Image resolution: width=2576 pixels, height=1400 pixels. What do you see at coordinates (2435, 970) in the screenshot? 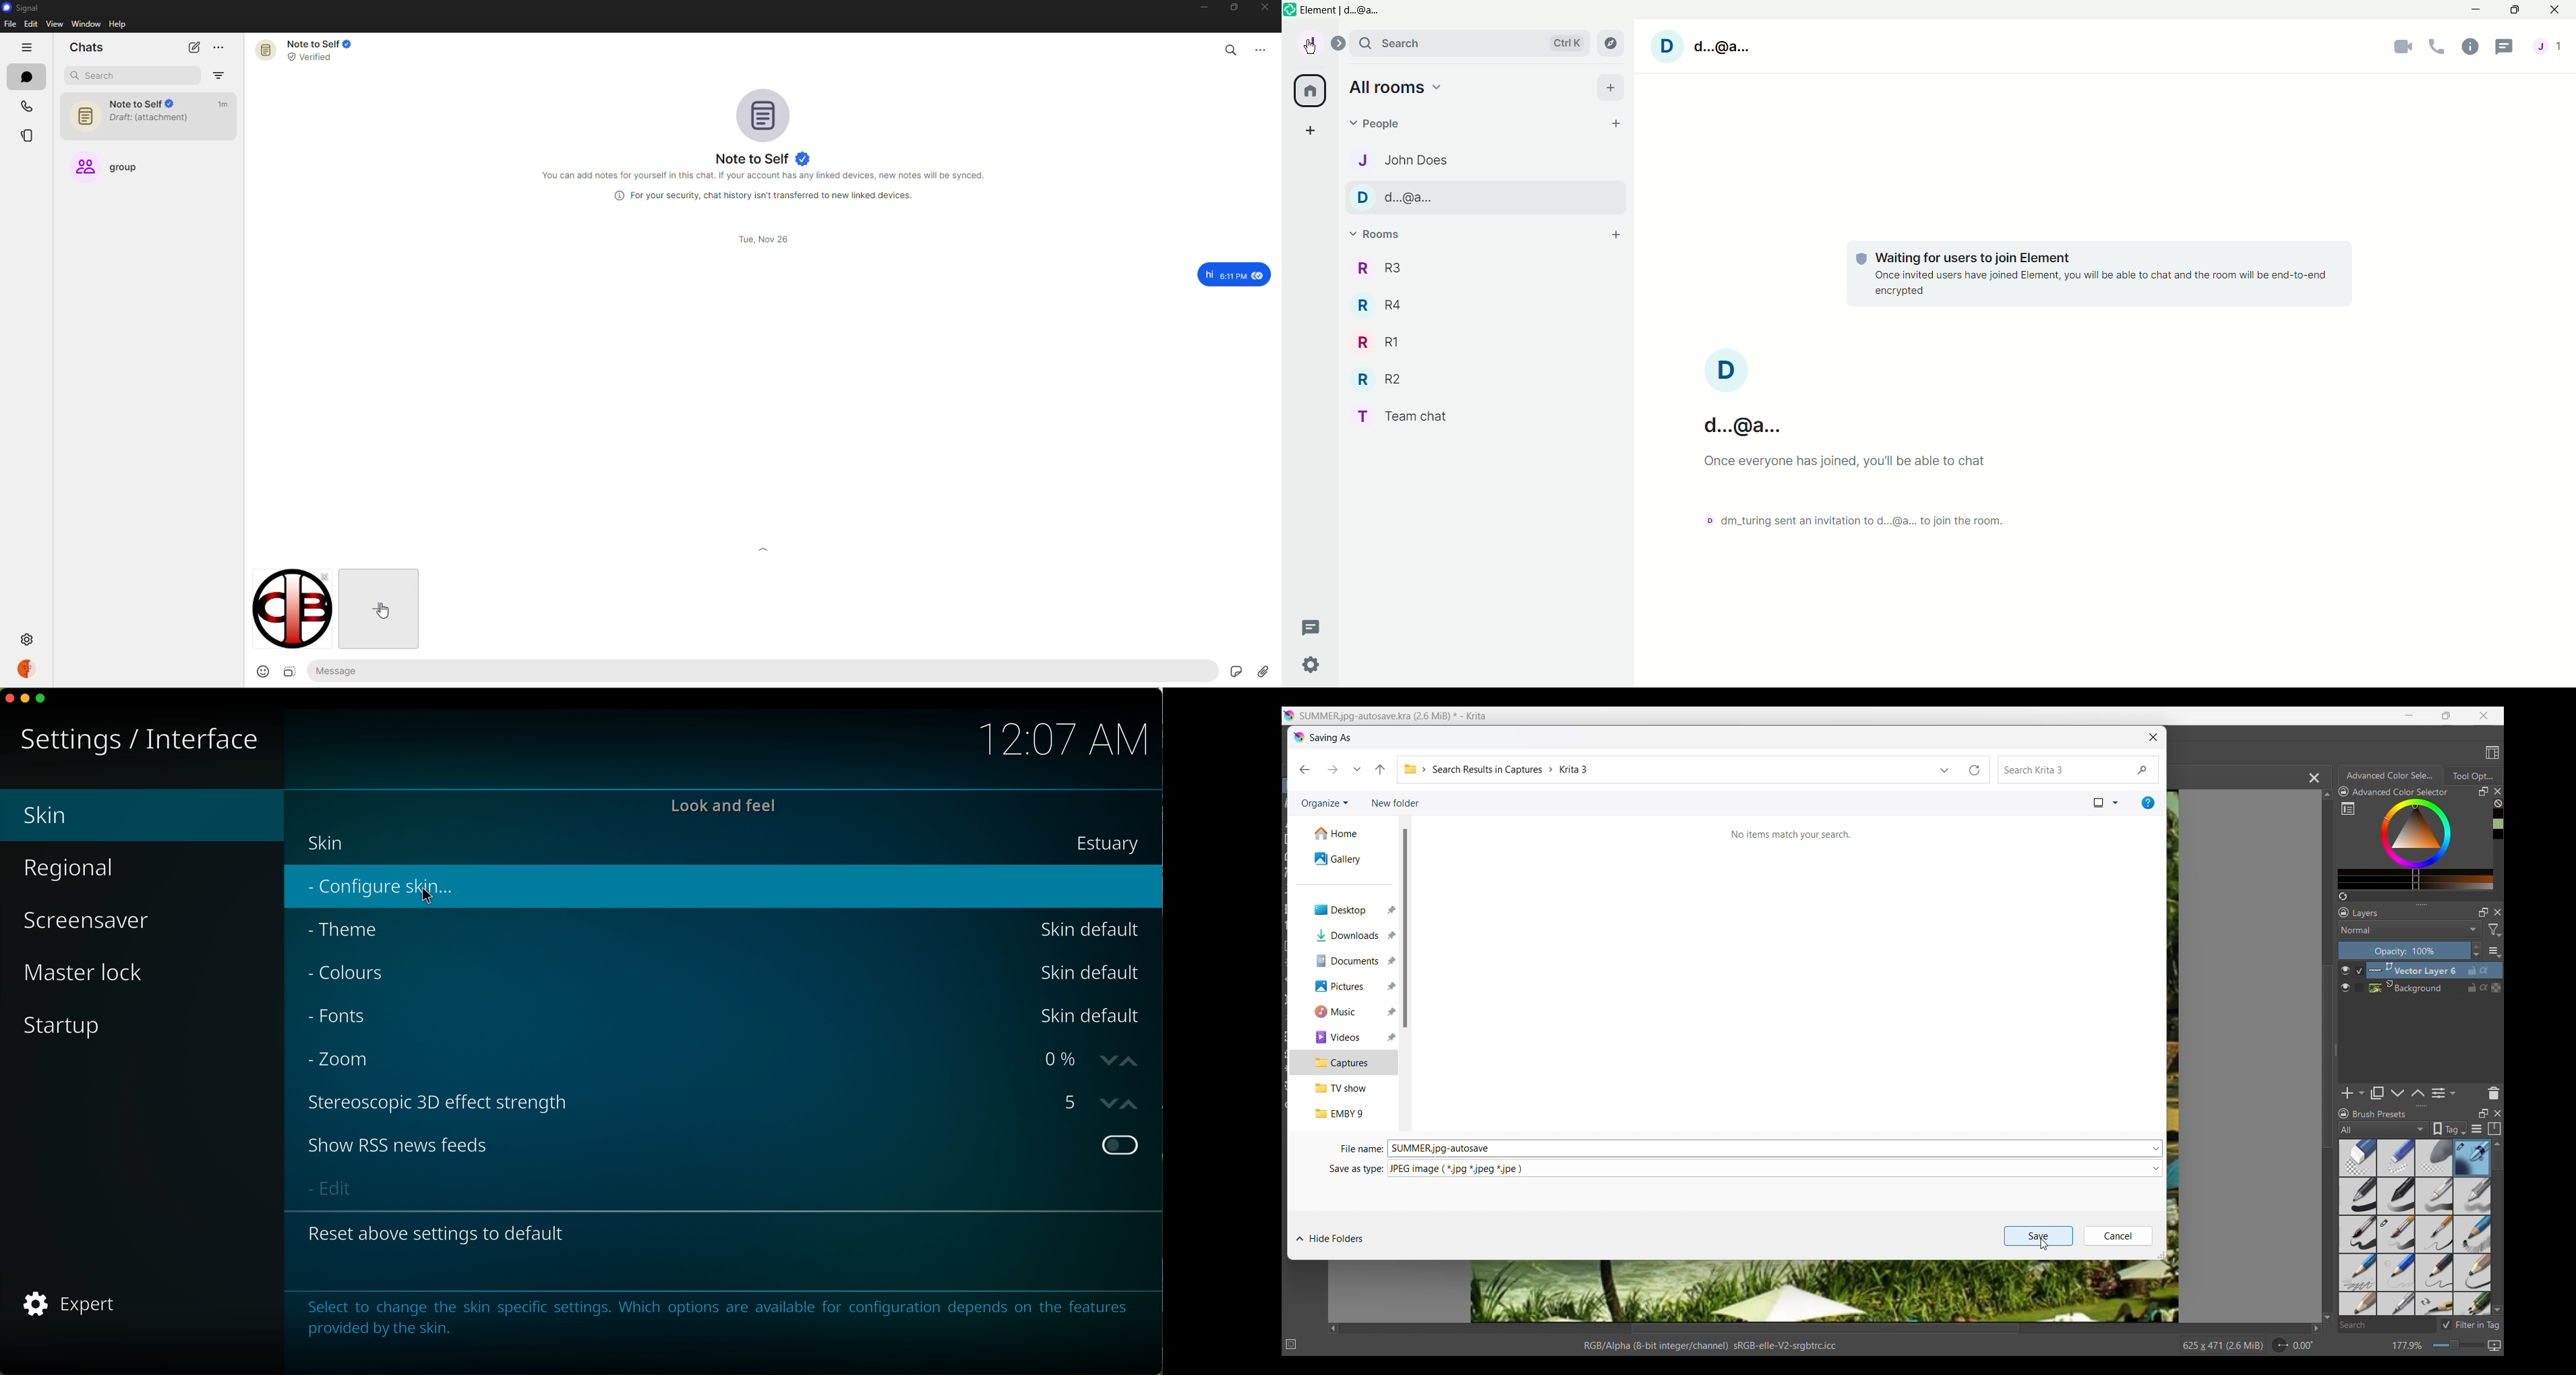
I see `Vector layer` at bounding box center [2435, 970].